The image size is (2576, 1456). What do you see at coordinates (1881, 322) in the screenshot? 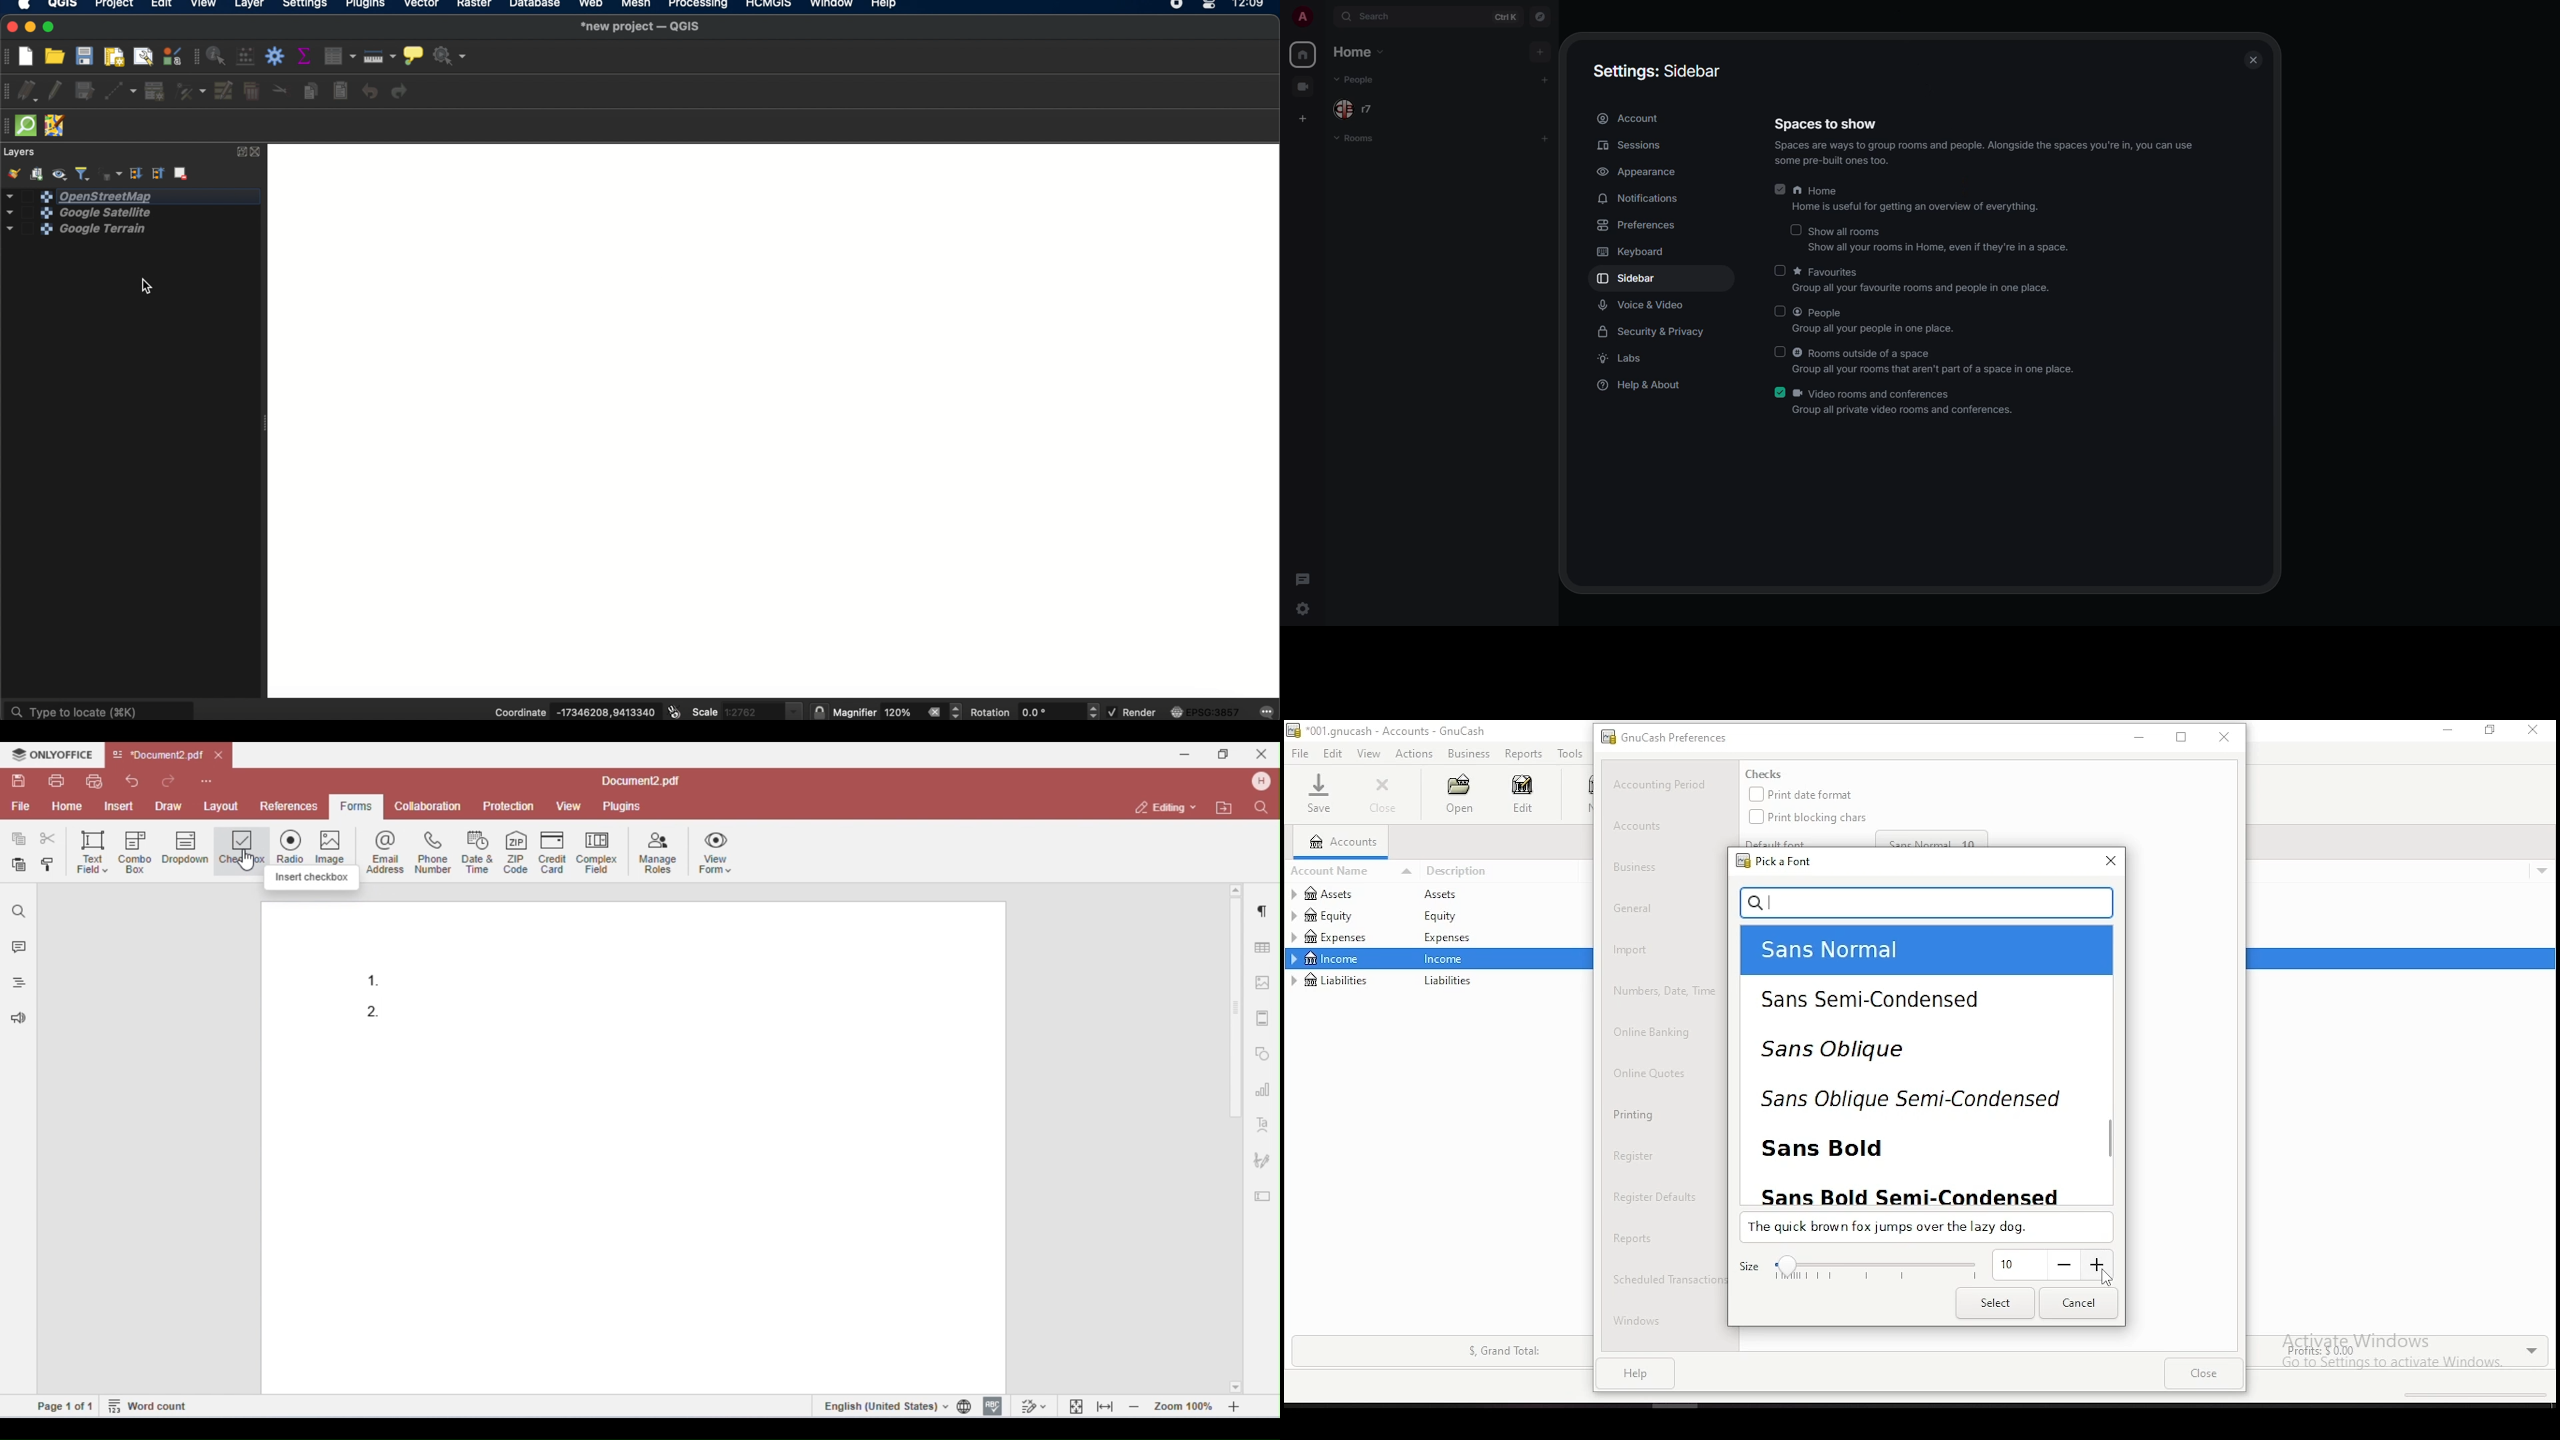
I see `@ People
Group all your people in one place.` at bounding box center [1881, 322].